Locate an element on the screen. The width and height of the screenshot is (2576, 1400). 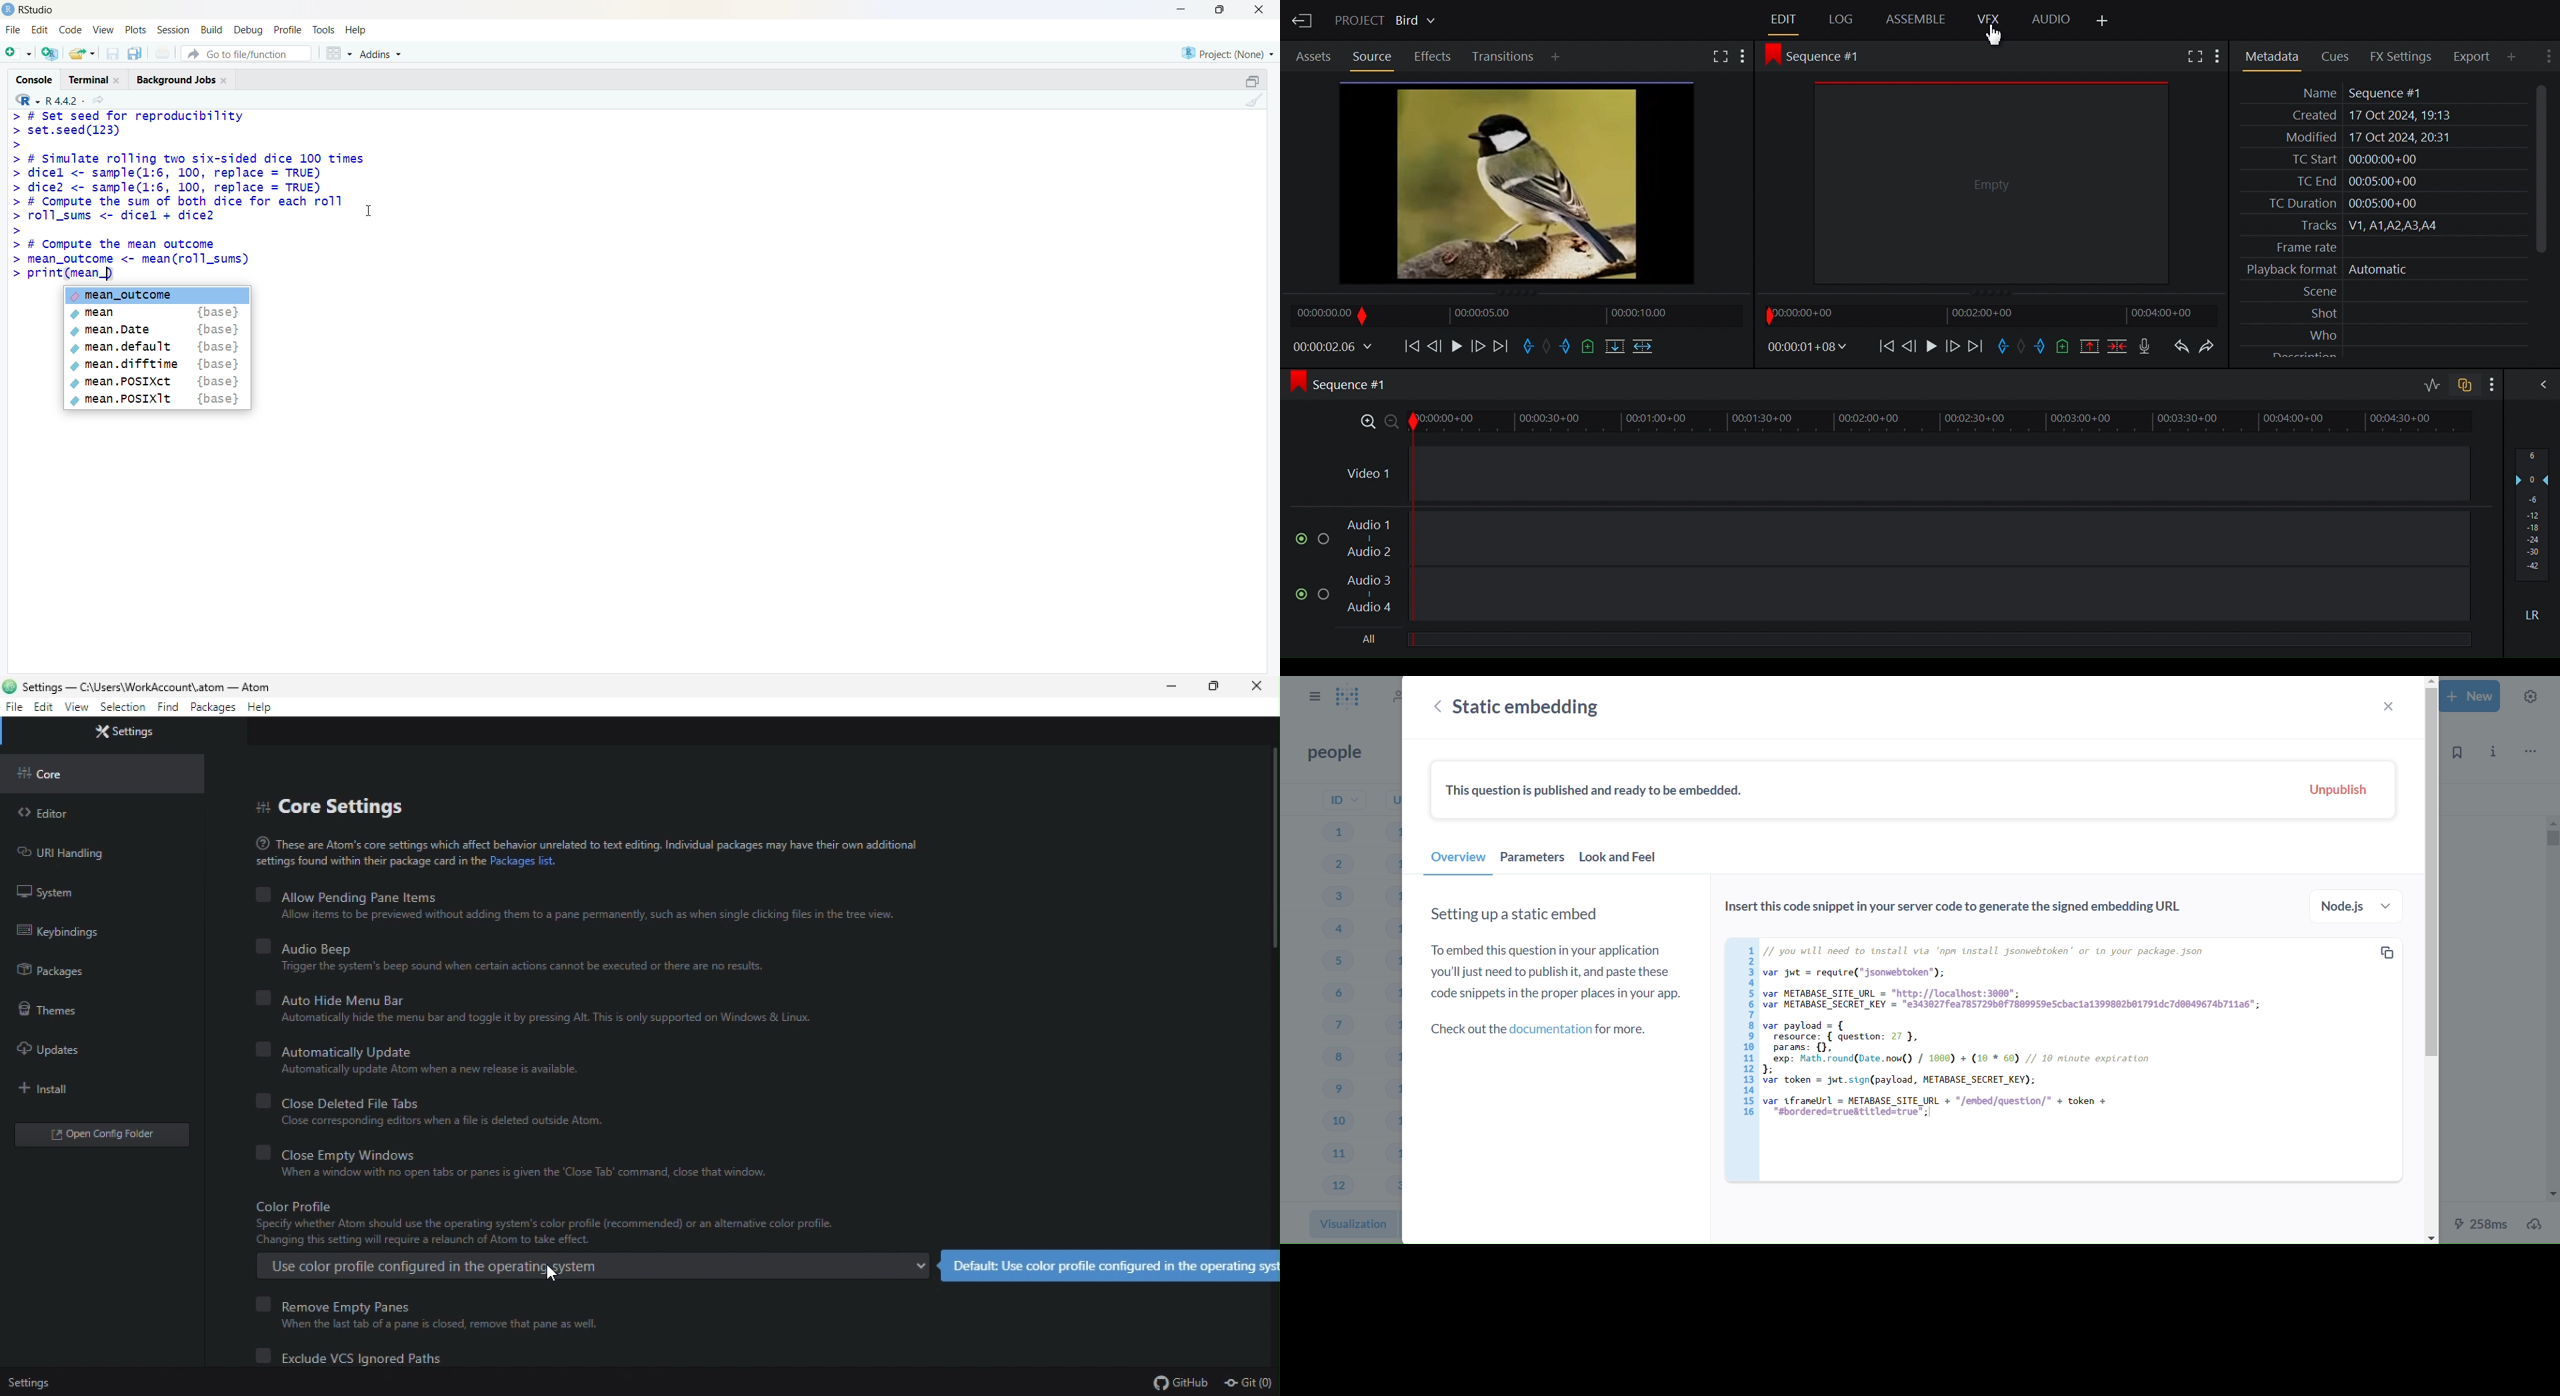
Nudge one frame back is located at coordinates (1435, 346).